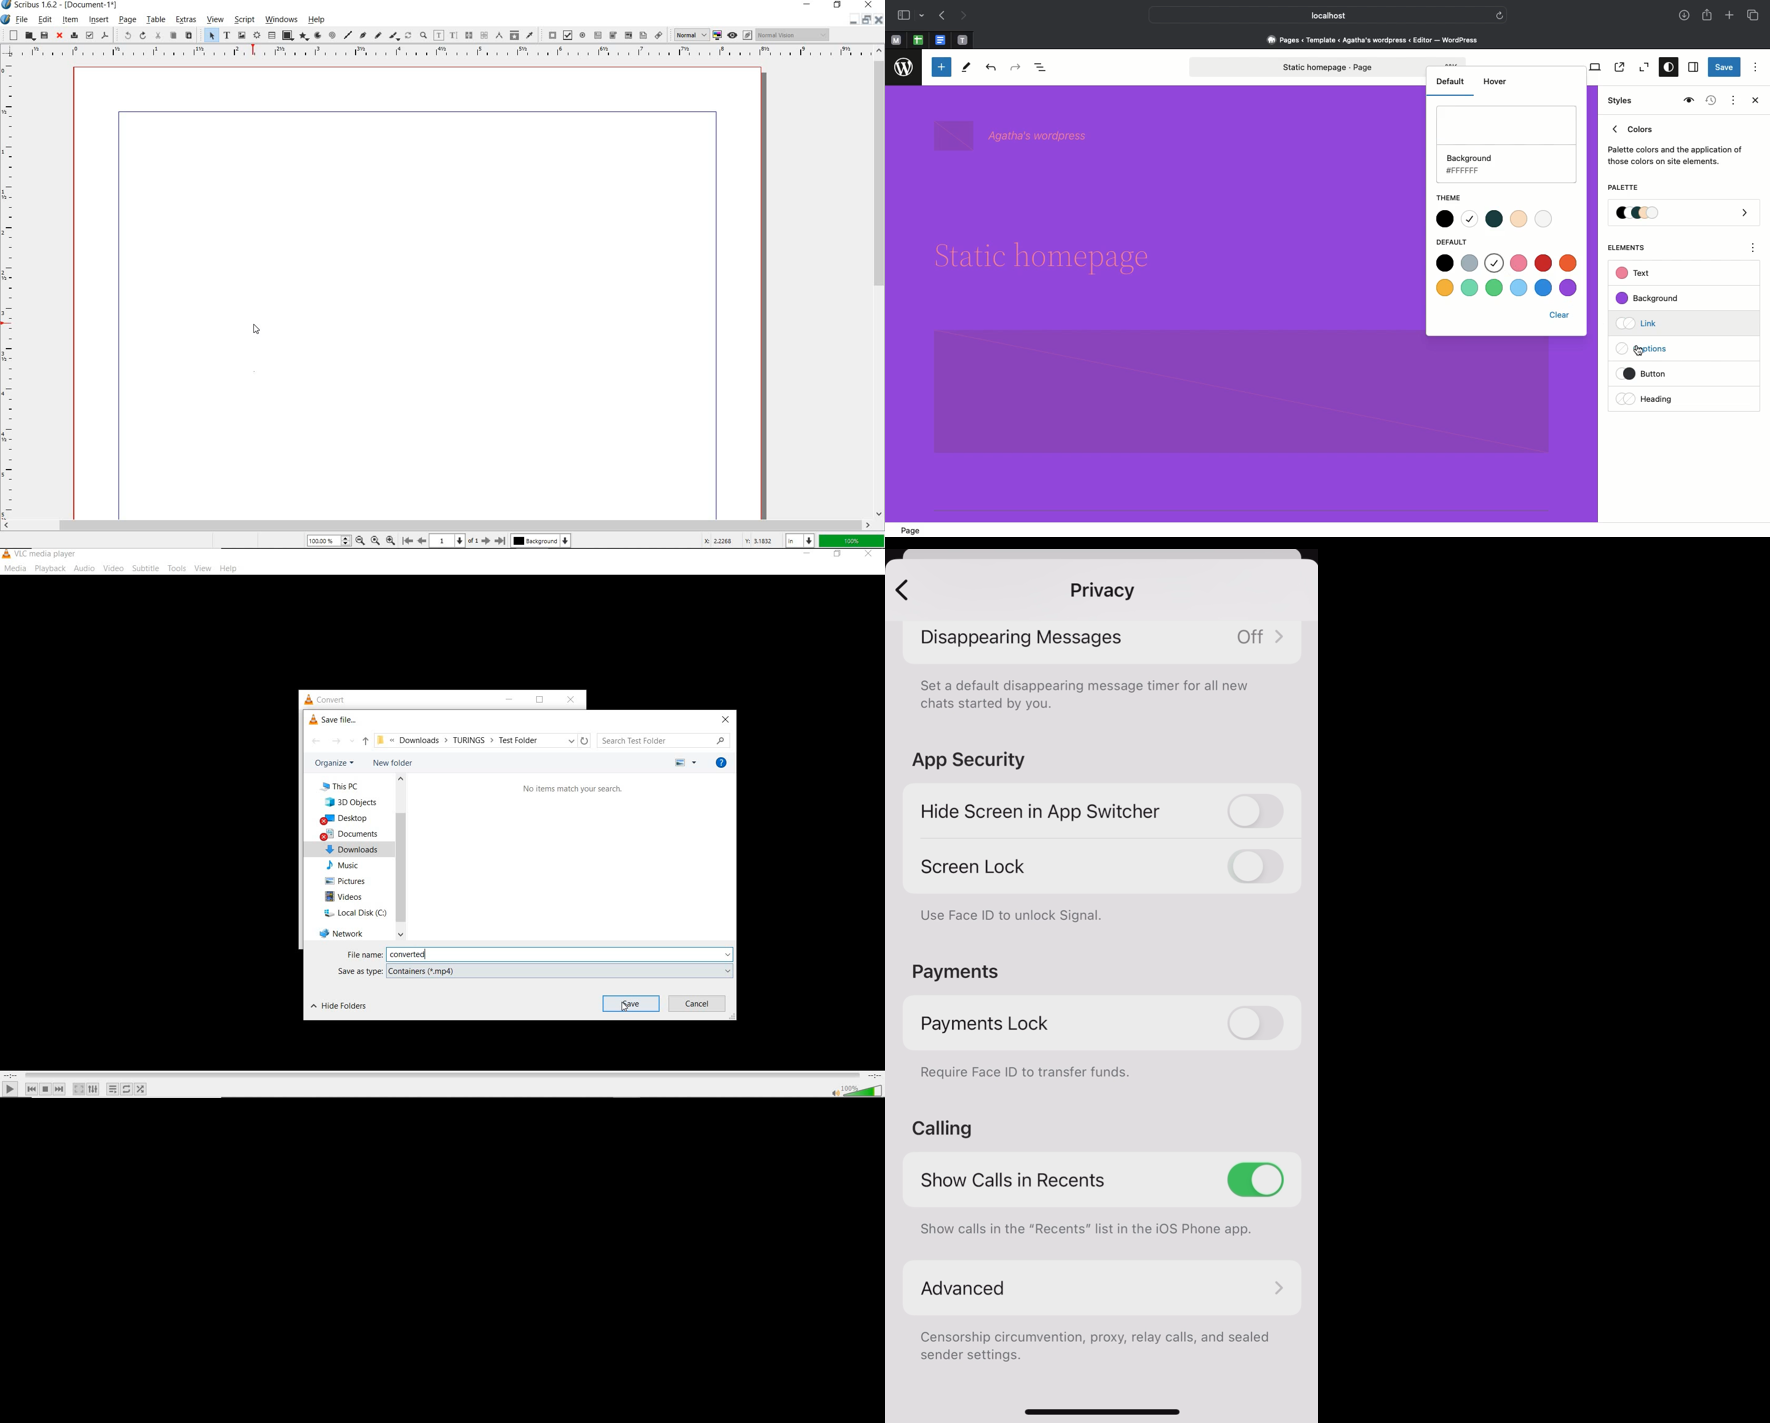 This screenshot has height=1428, width=1792. Describe the element at coordinates (358, 542) in the screenshot. I see `Zoom out` at that location.